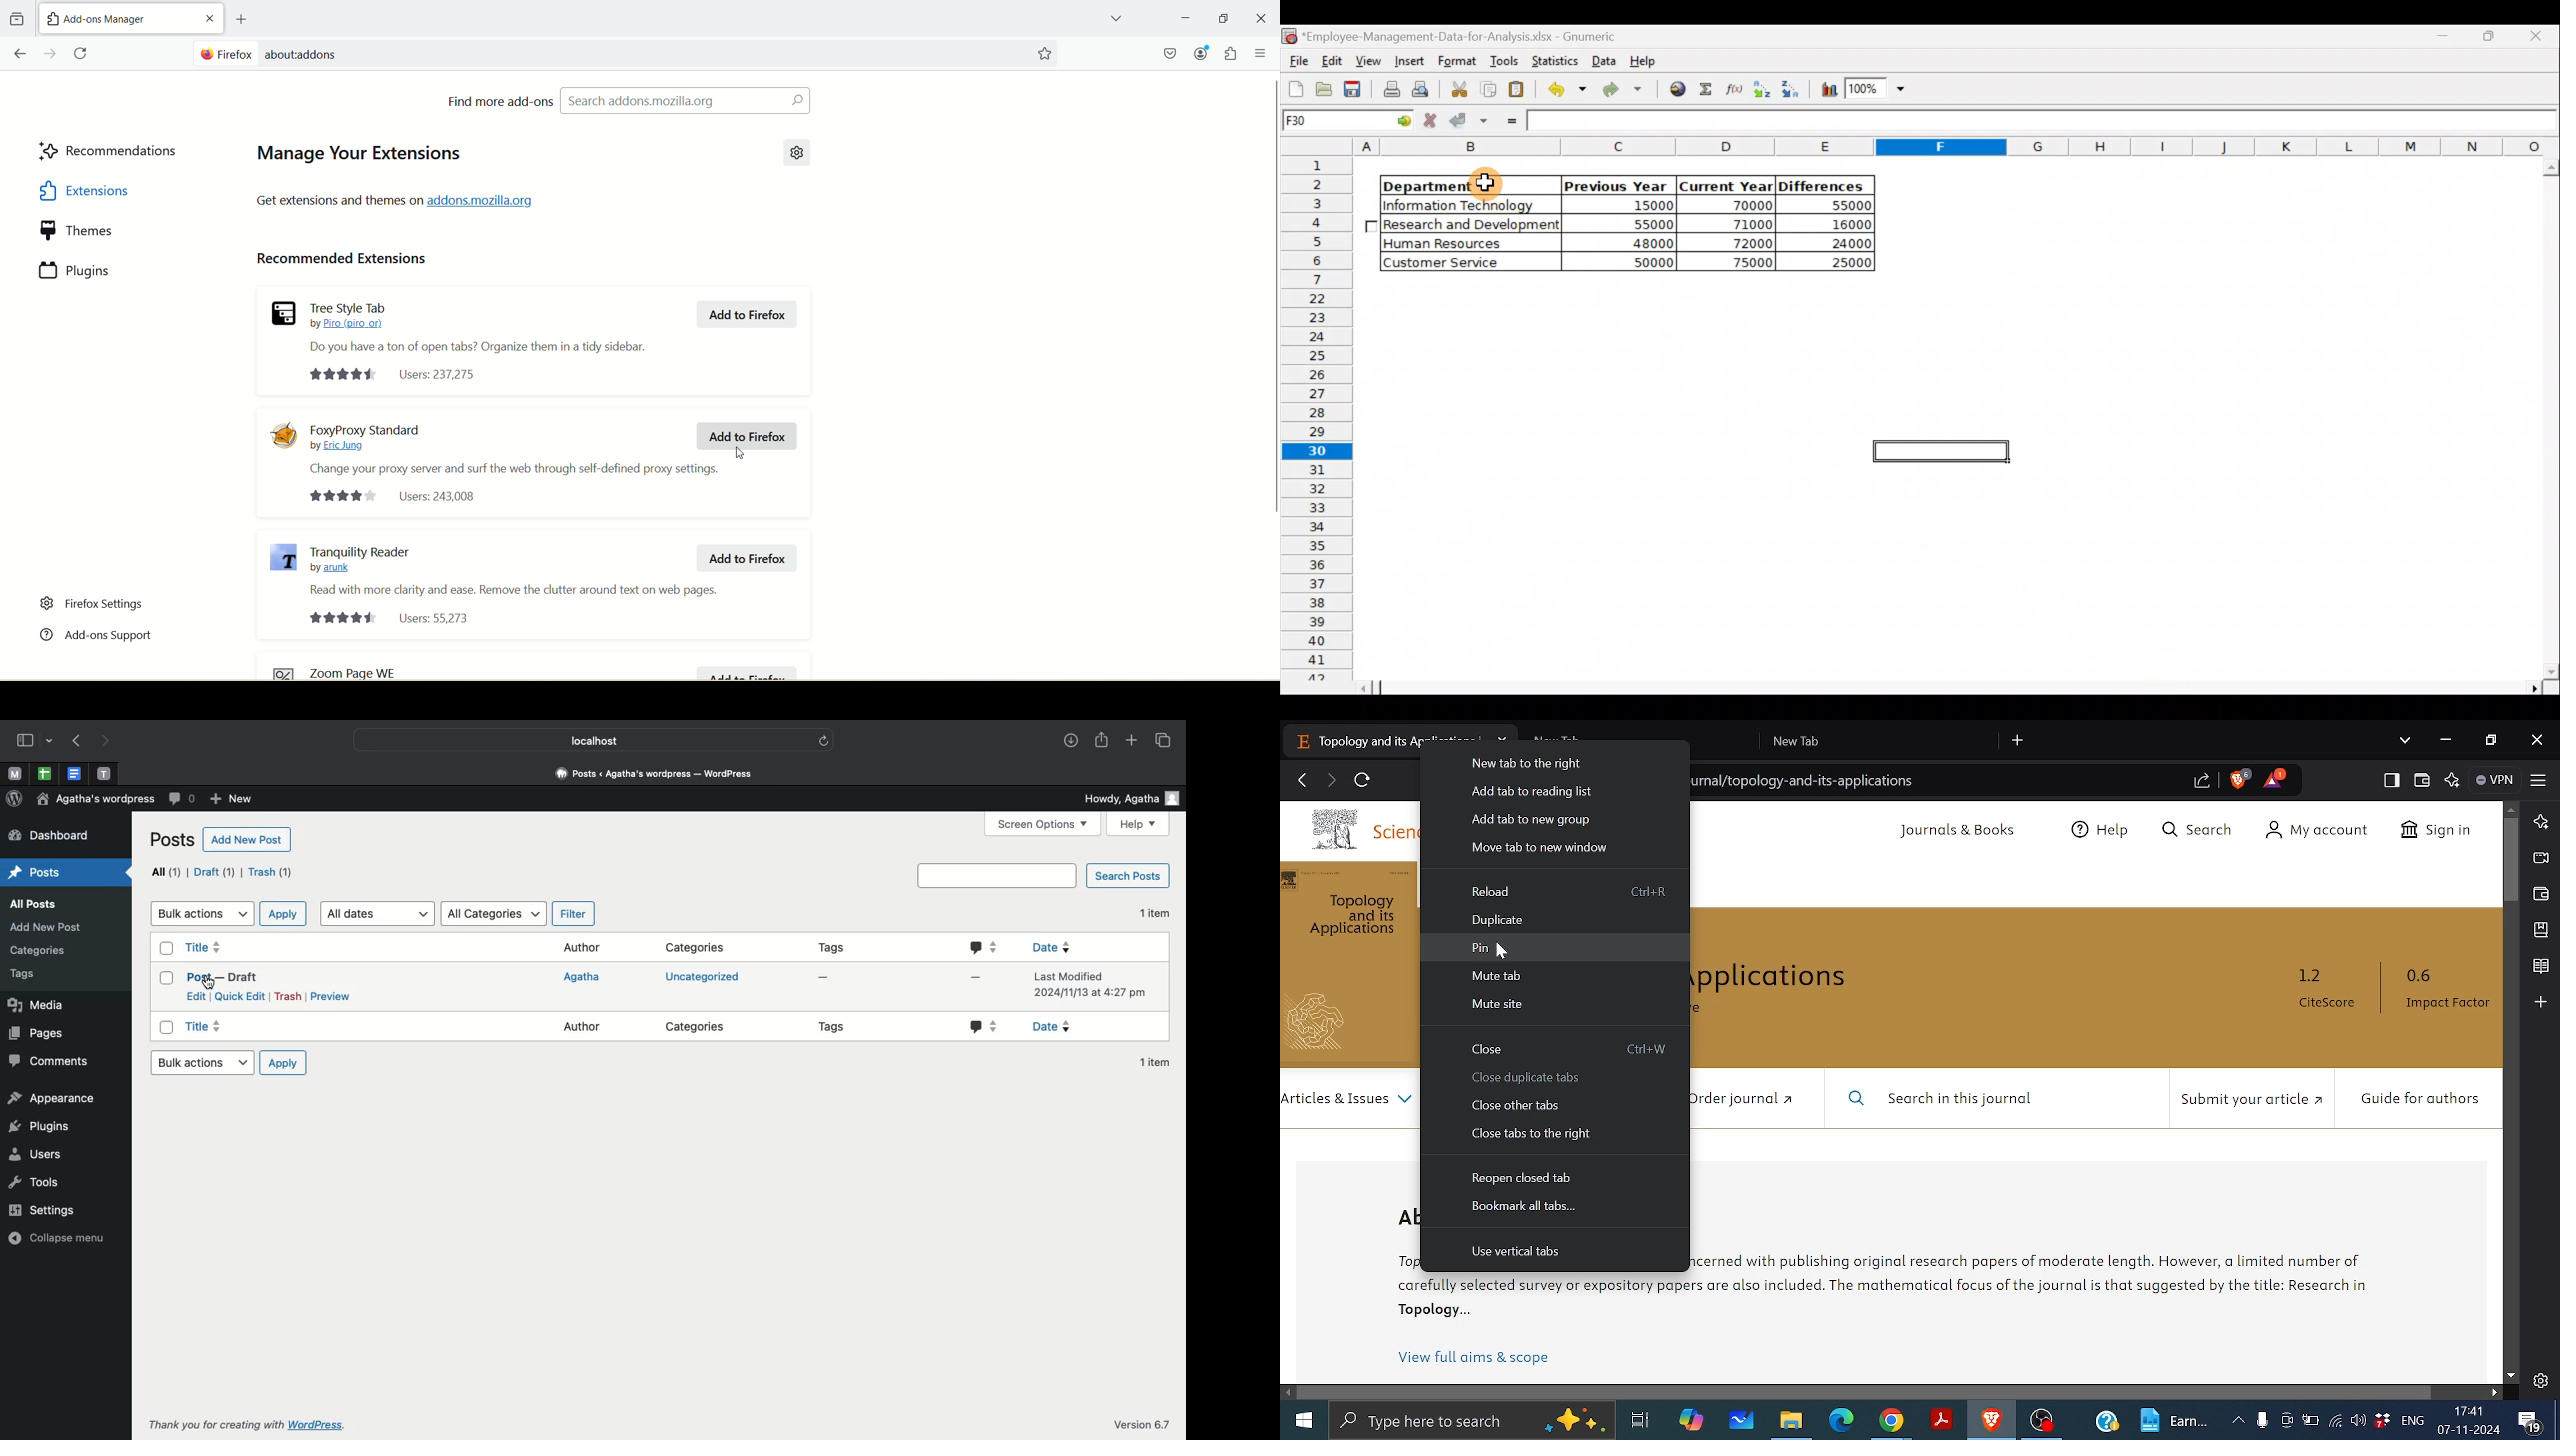  I want to click on Topology
“and its
Applications., so click(1357, 917).